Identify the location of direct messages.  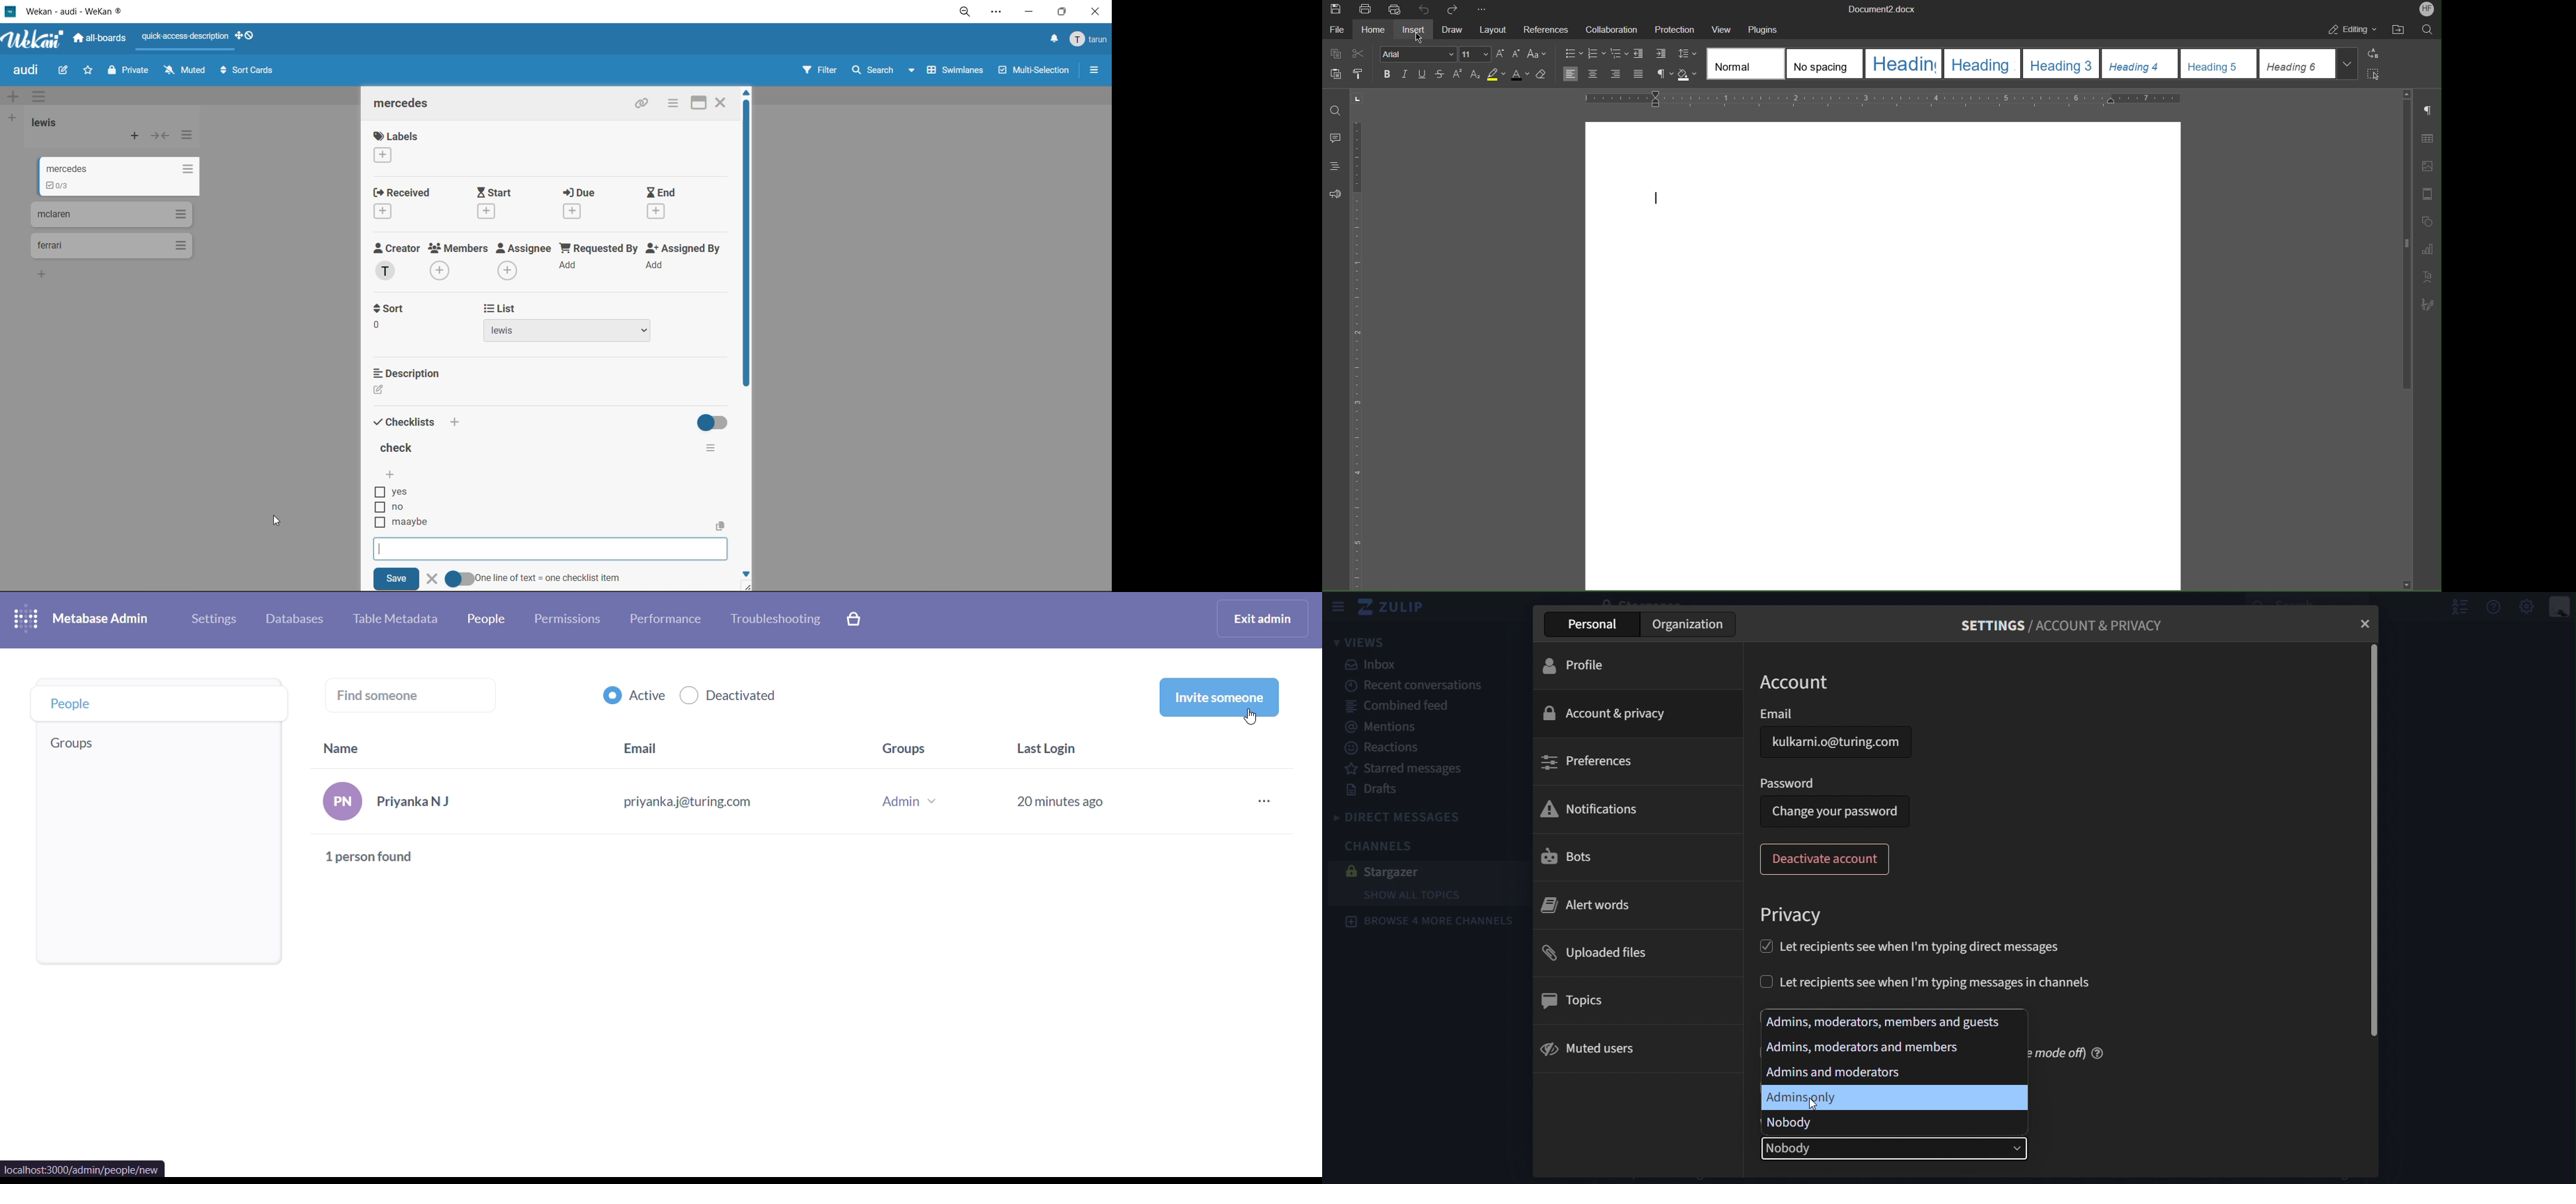
(1417, 816).